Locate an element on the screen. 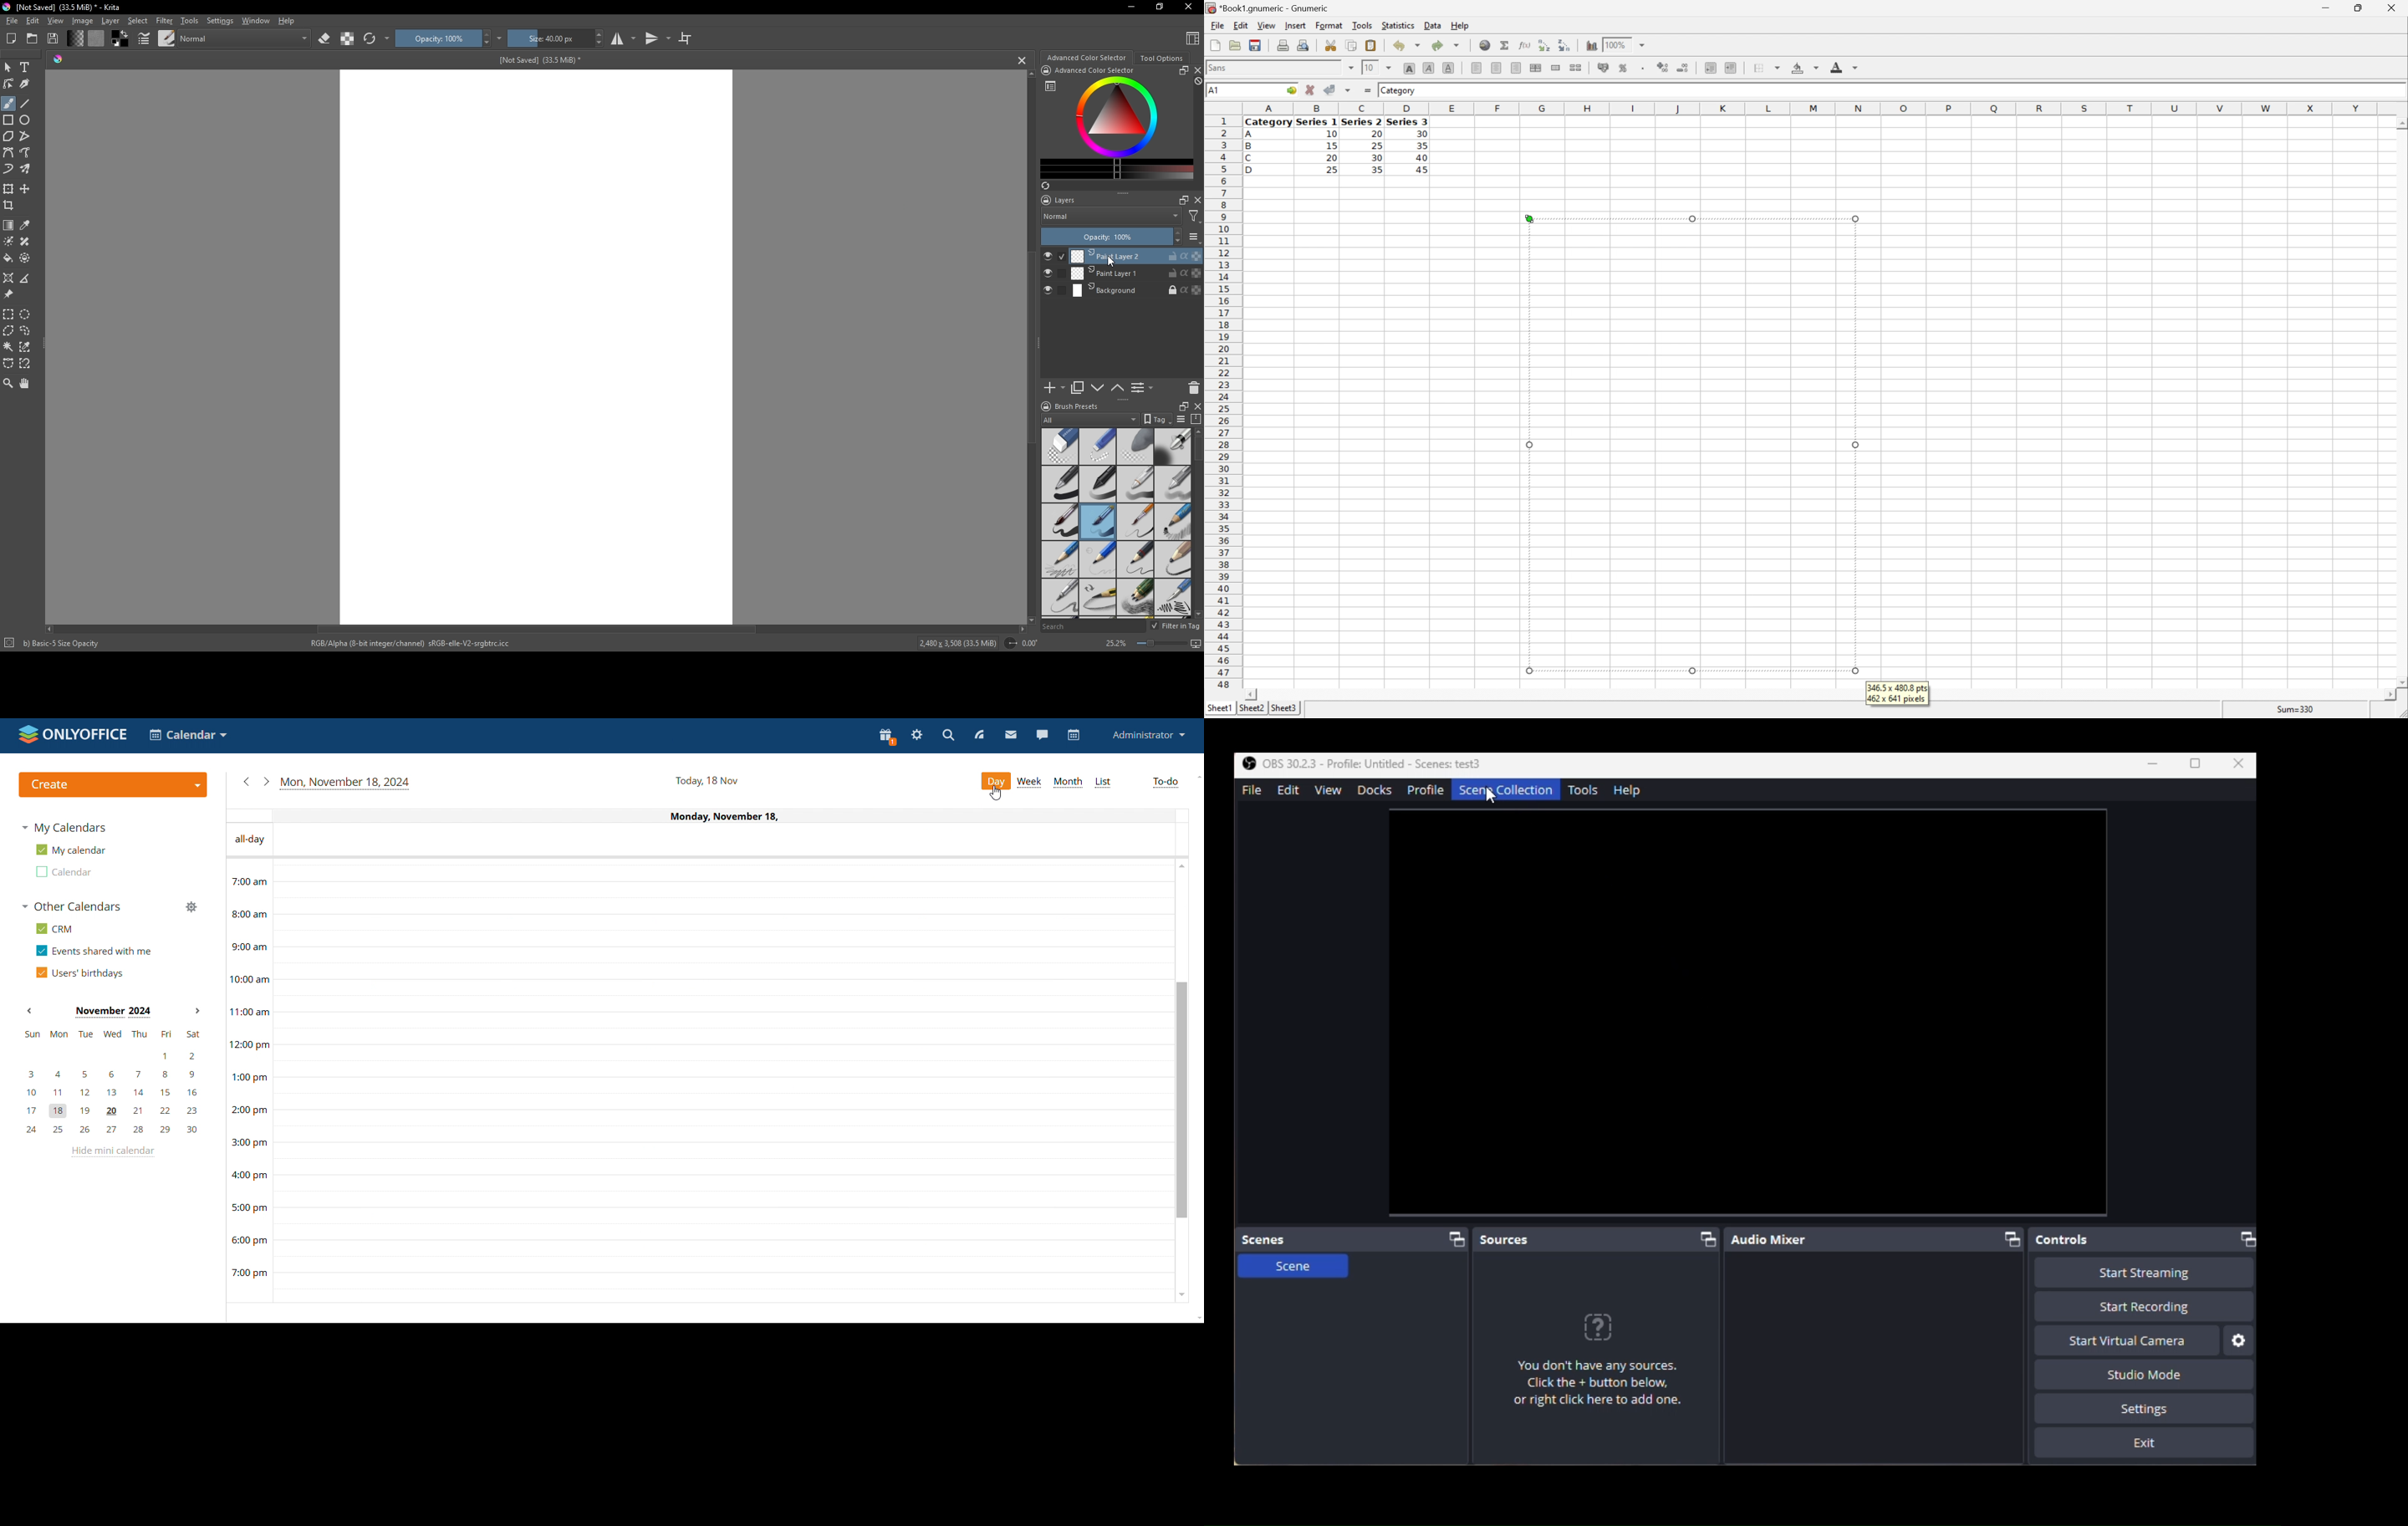  manage is located at coordinates (191, 907).